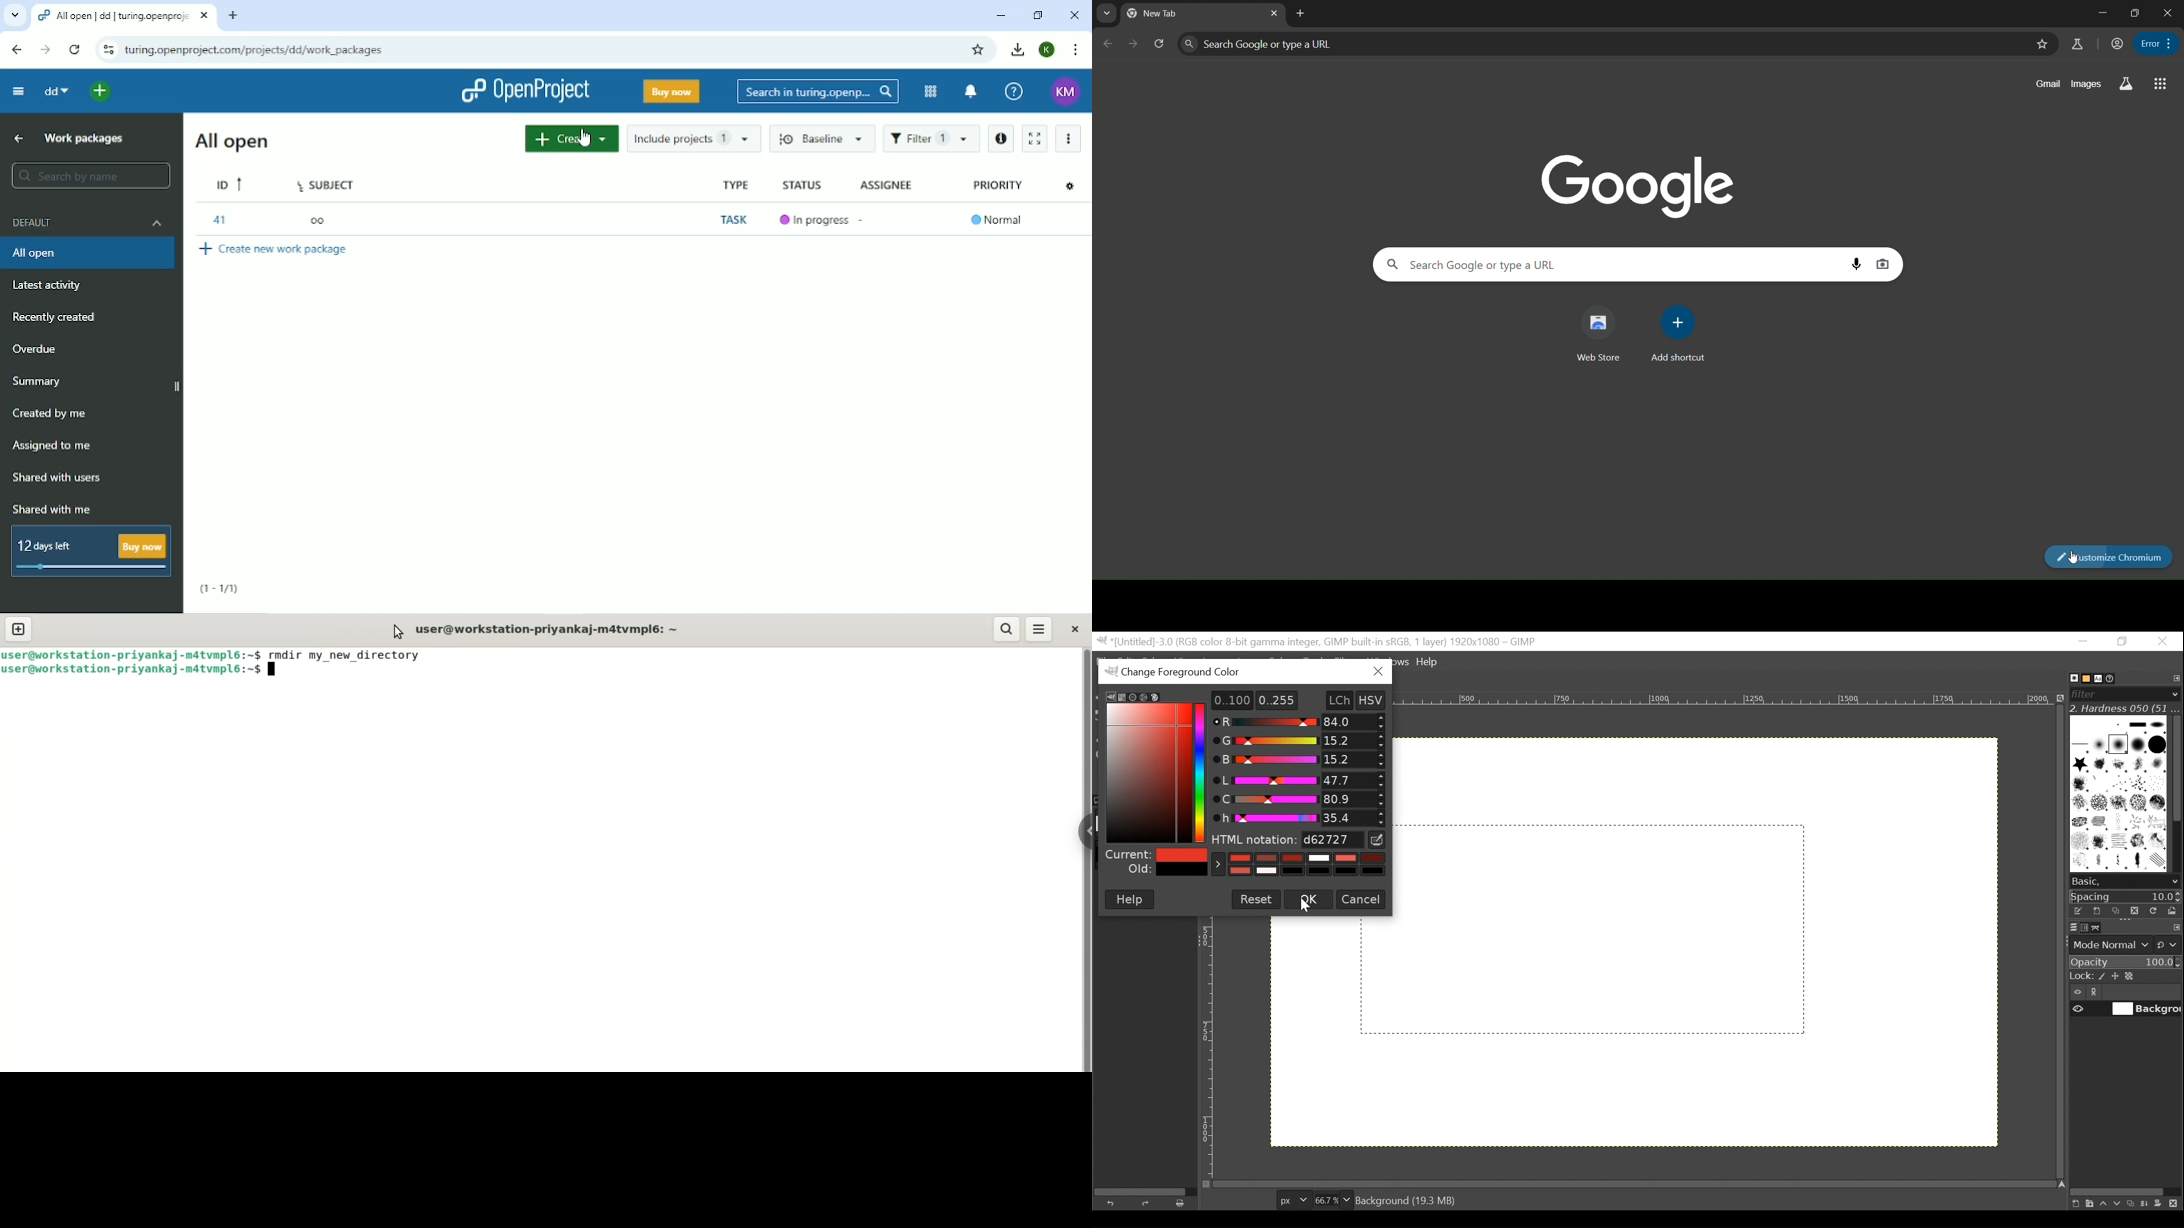  What do you see at coordinates (1154, 13) in the screenshot?
I see `current tab` at bounding box center [1154, 13].